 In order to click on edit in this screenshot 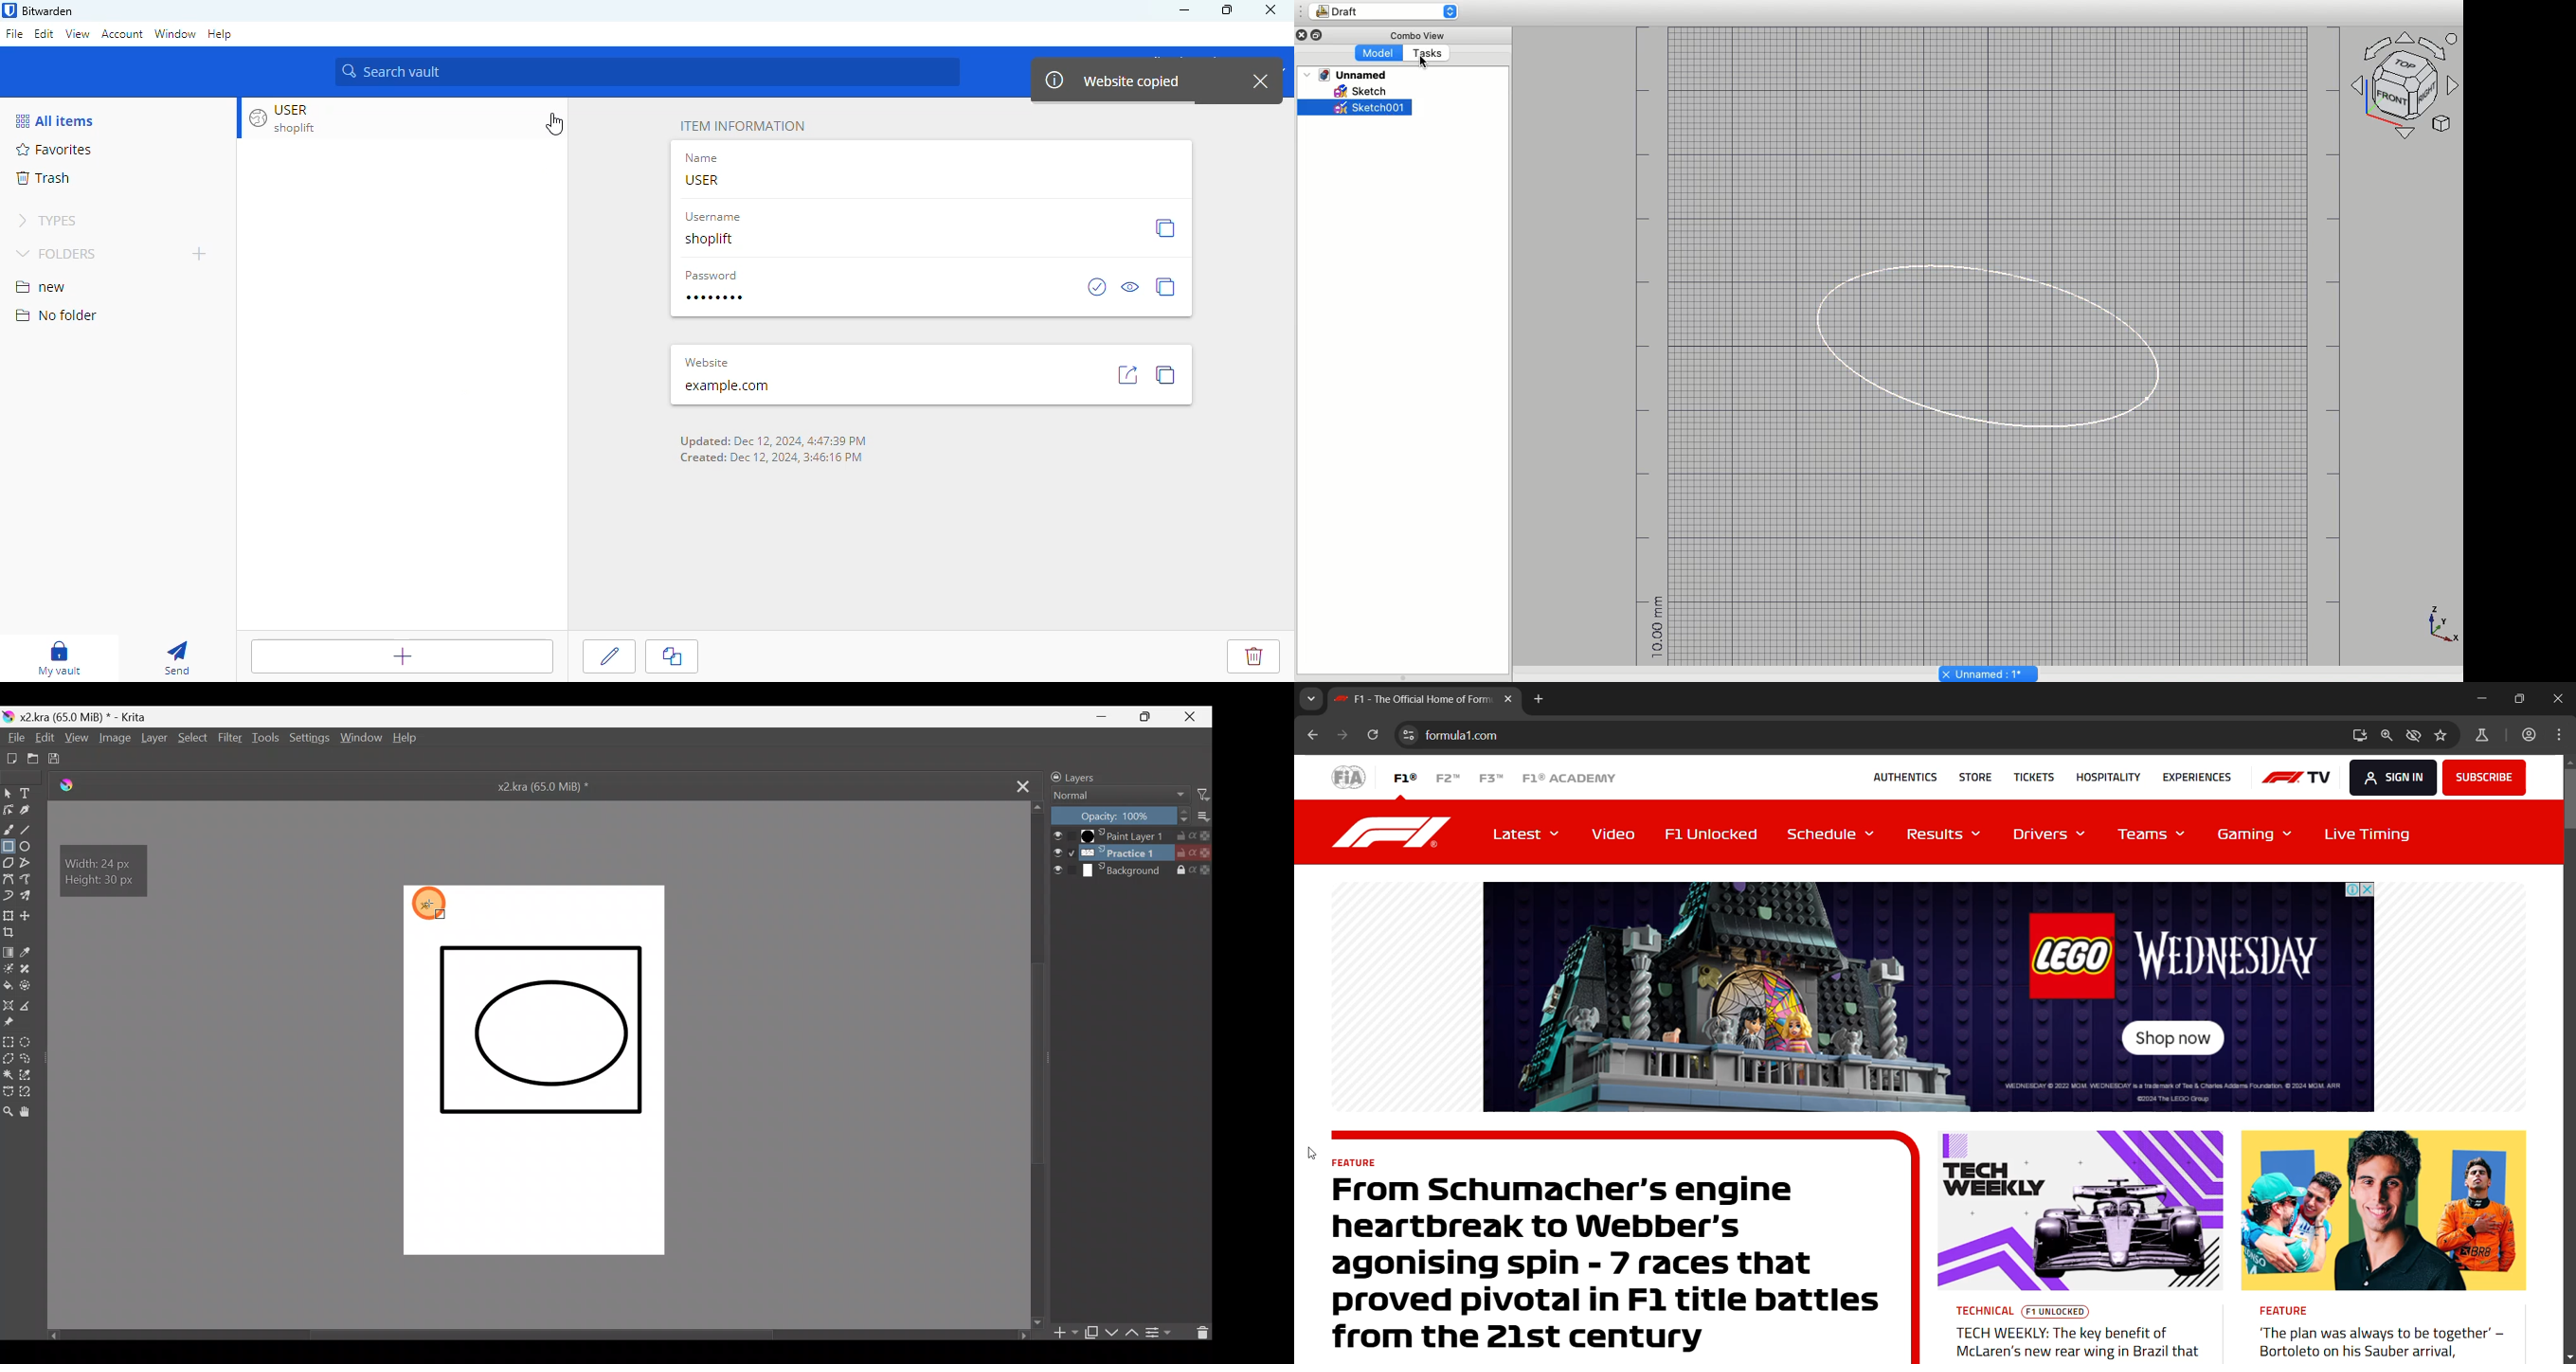, I will do `click(45, 33)`.